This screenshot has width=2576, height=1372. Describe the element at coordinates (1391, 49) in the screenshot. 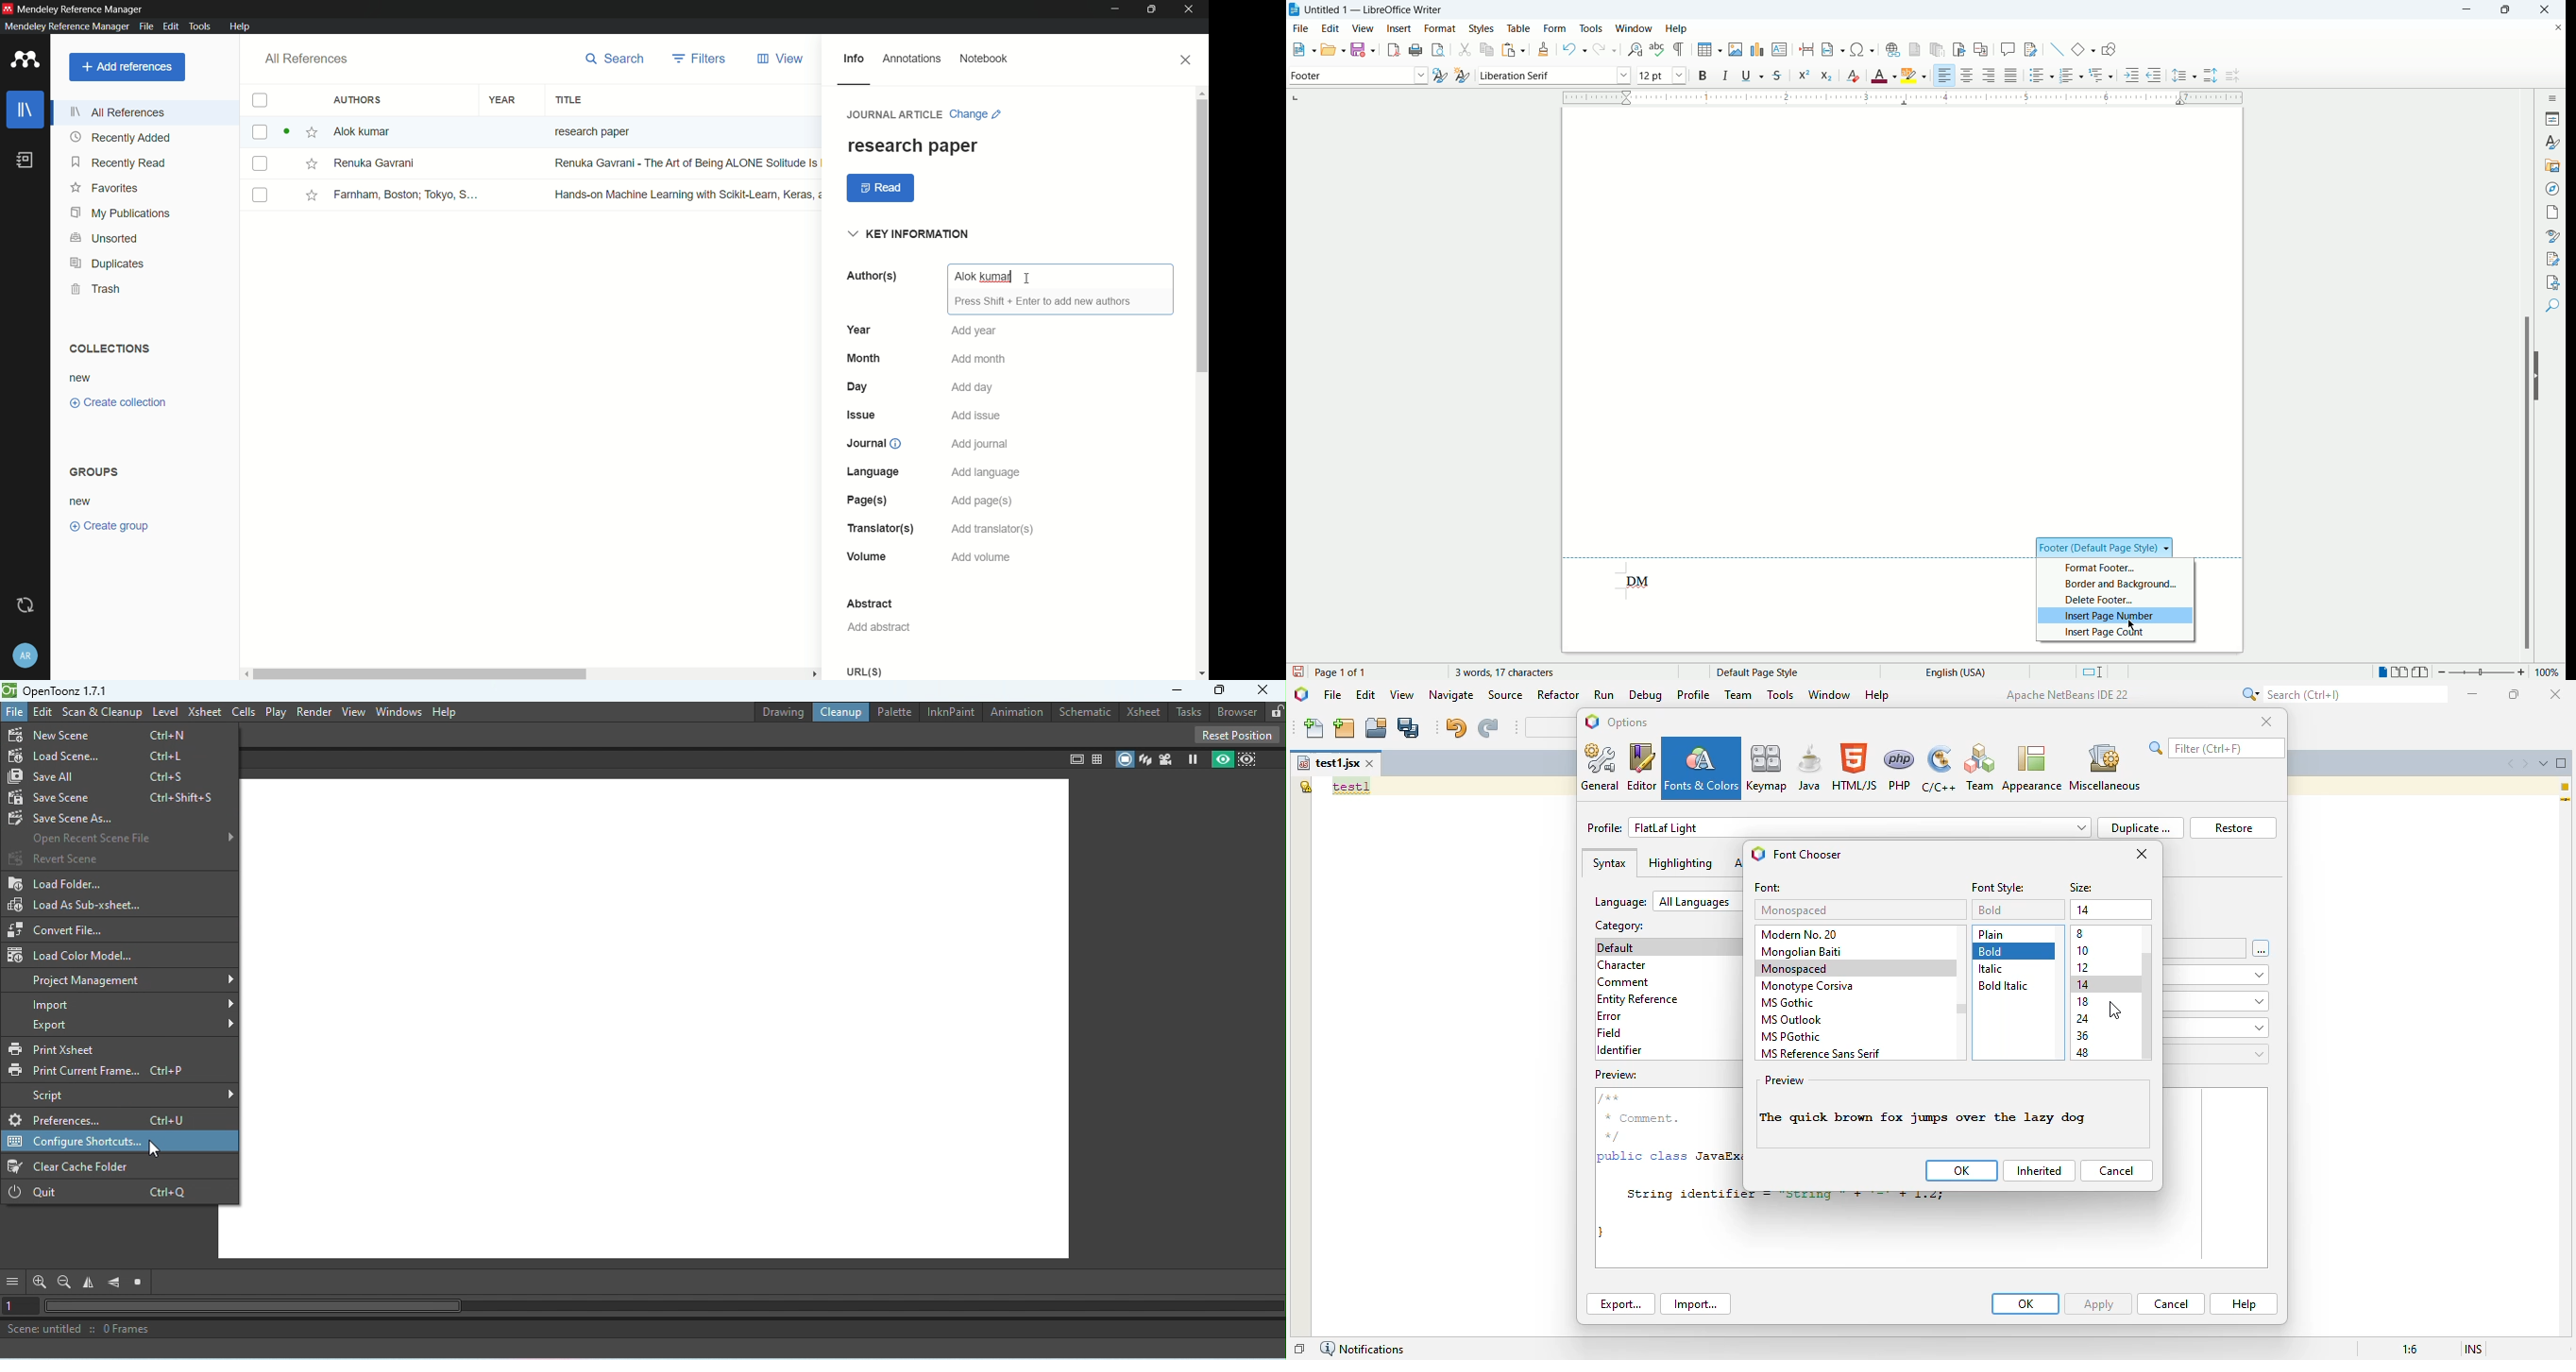

I see `export as pdf` at that location.